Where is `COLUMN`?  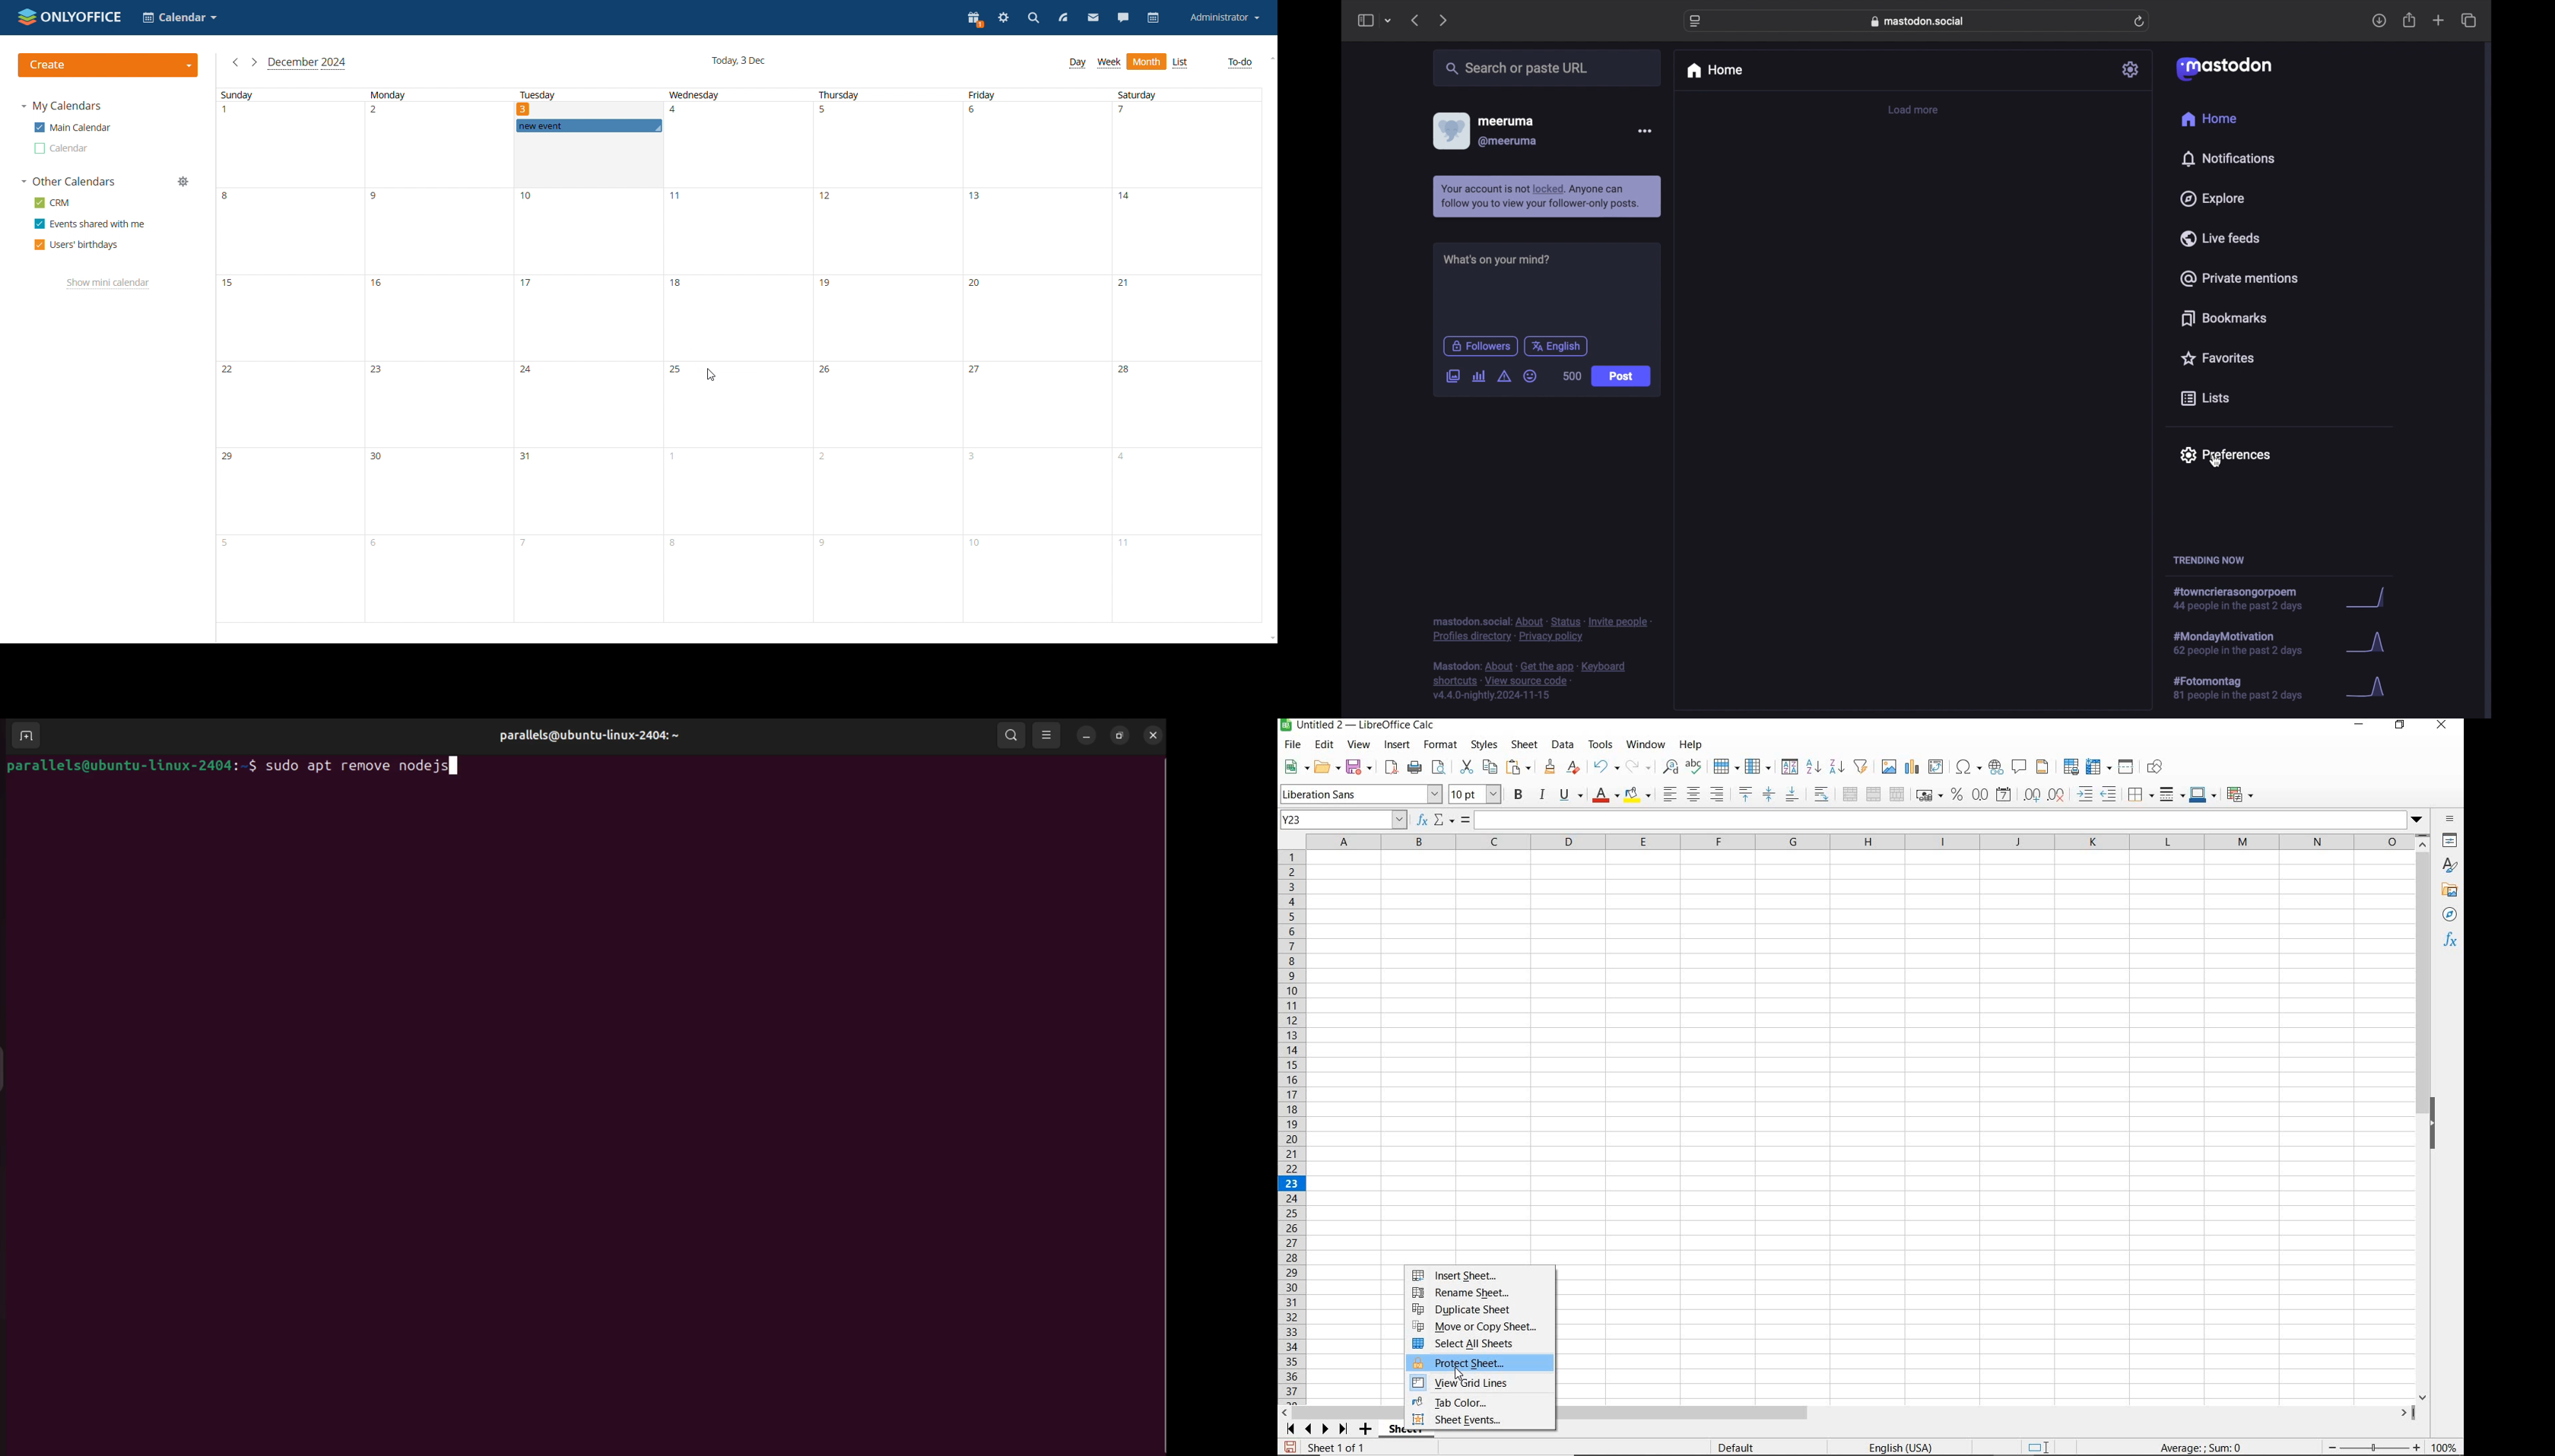 COLUMN is located at coordinates (1760, 767).